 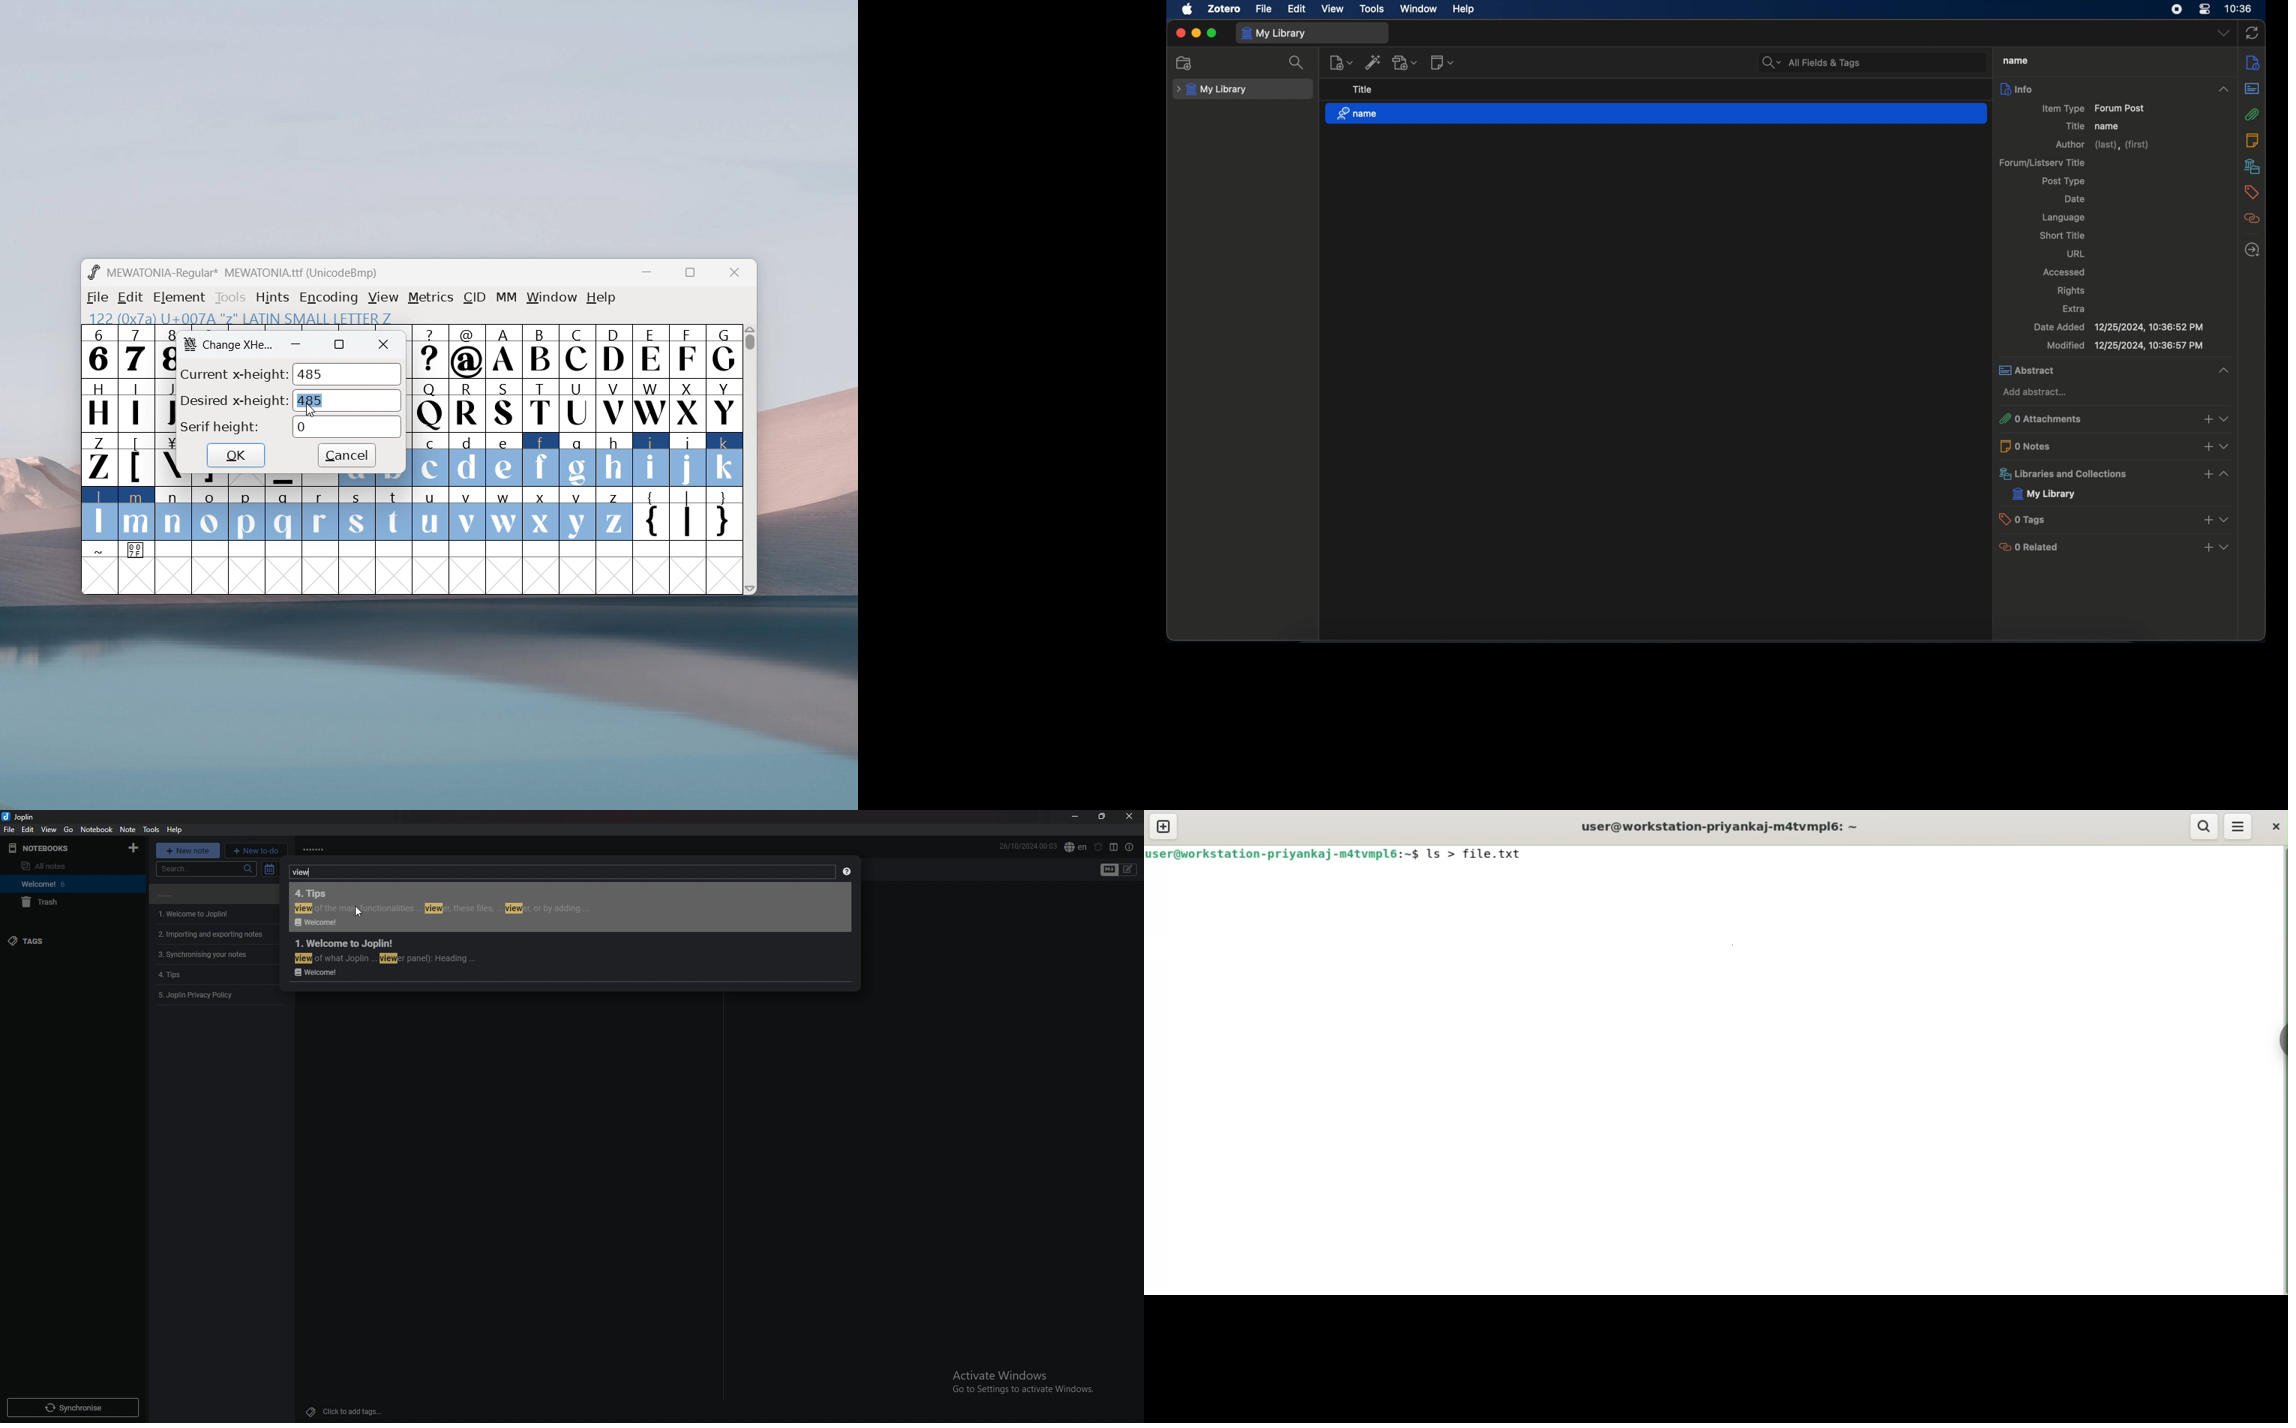 I want to click on Trash, so click(x=41, y=902).